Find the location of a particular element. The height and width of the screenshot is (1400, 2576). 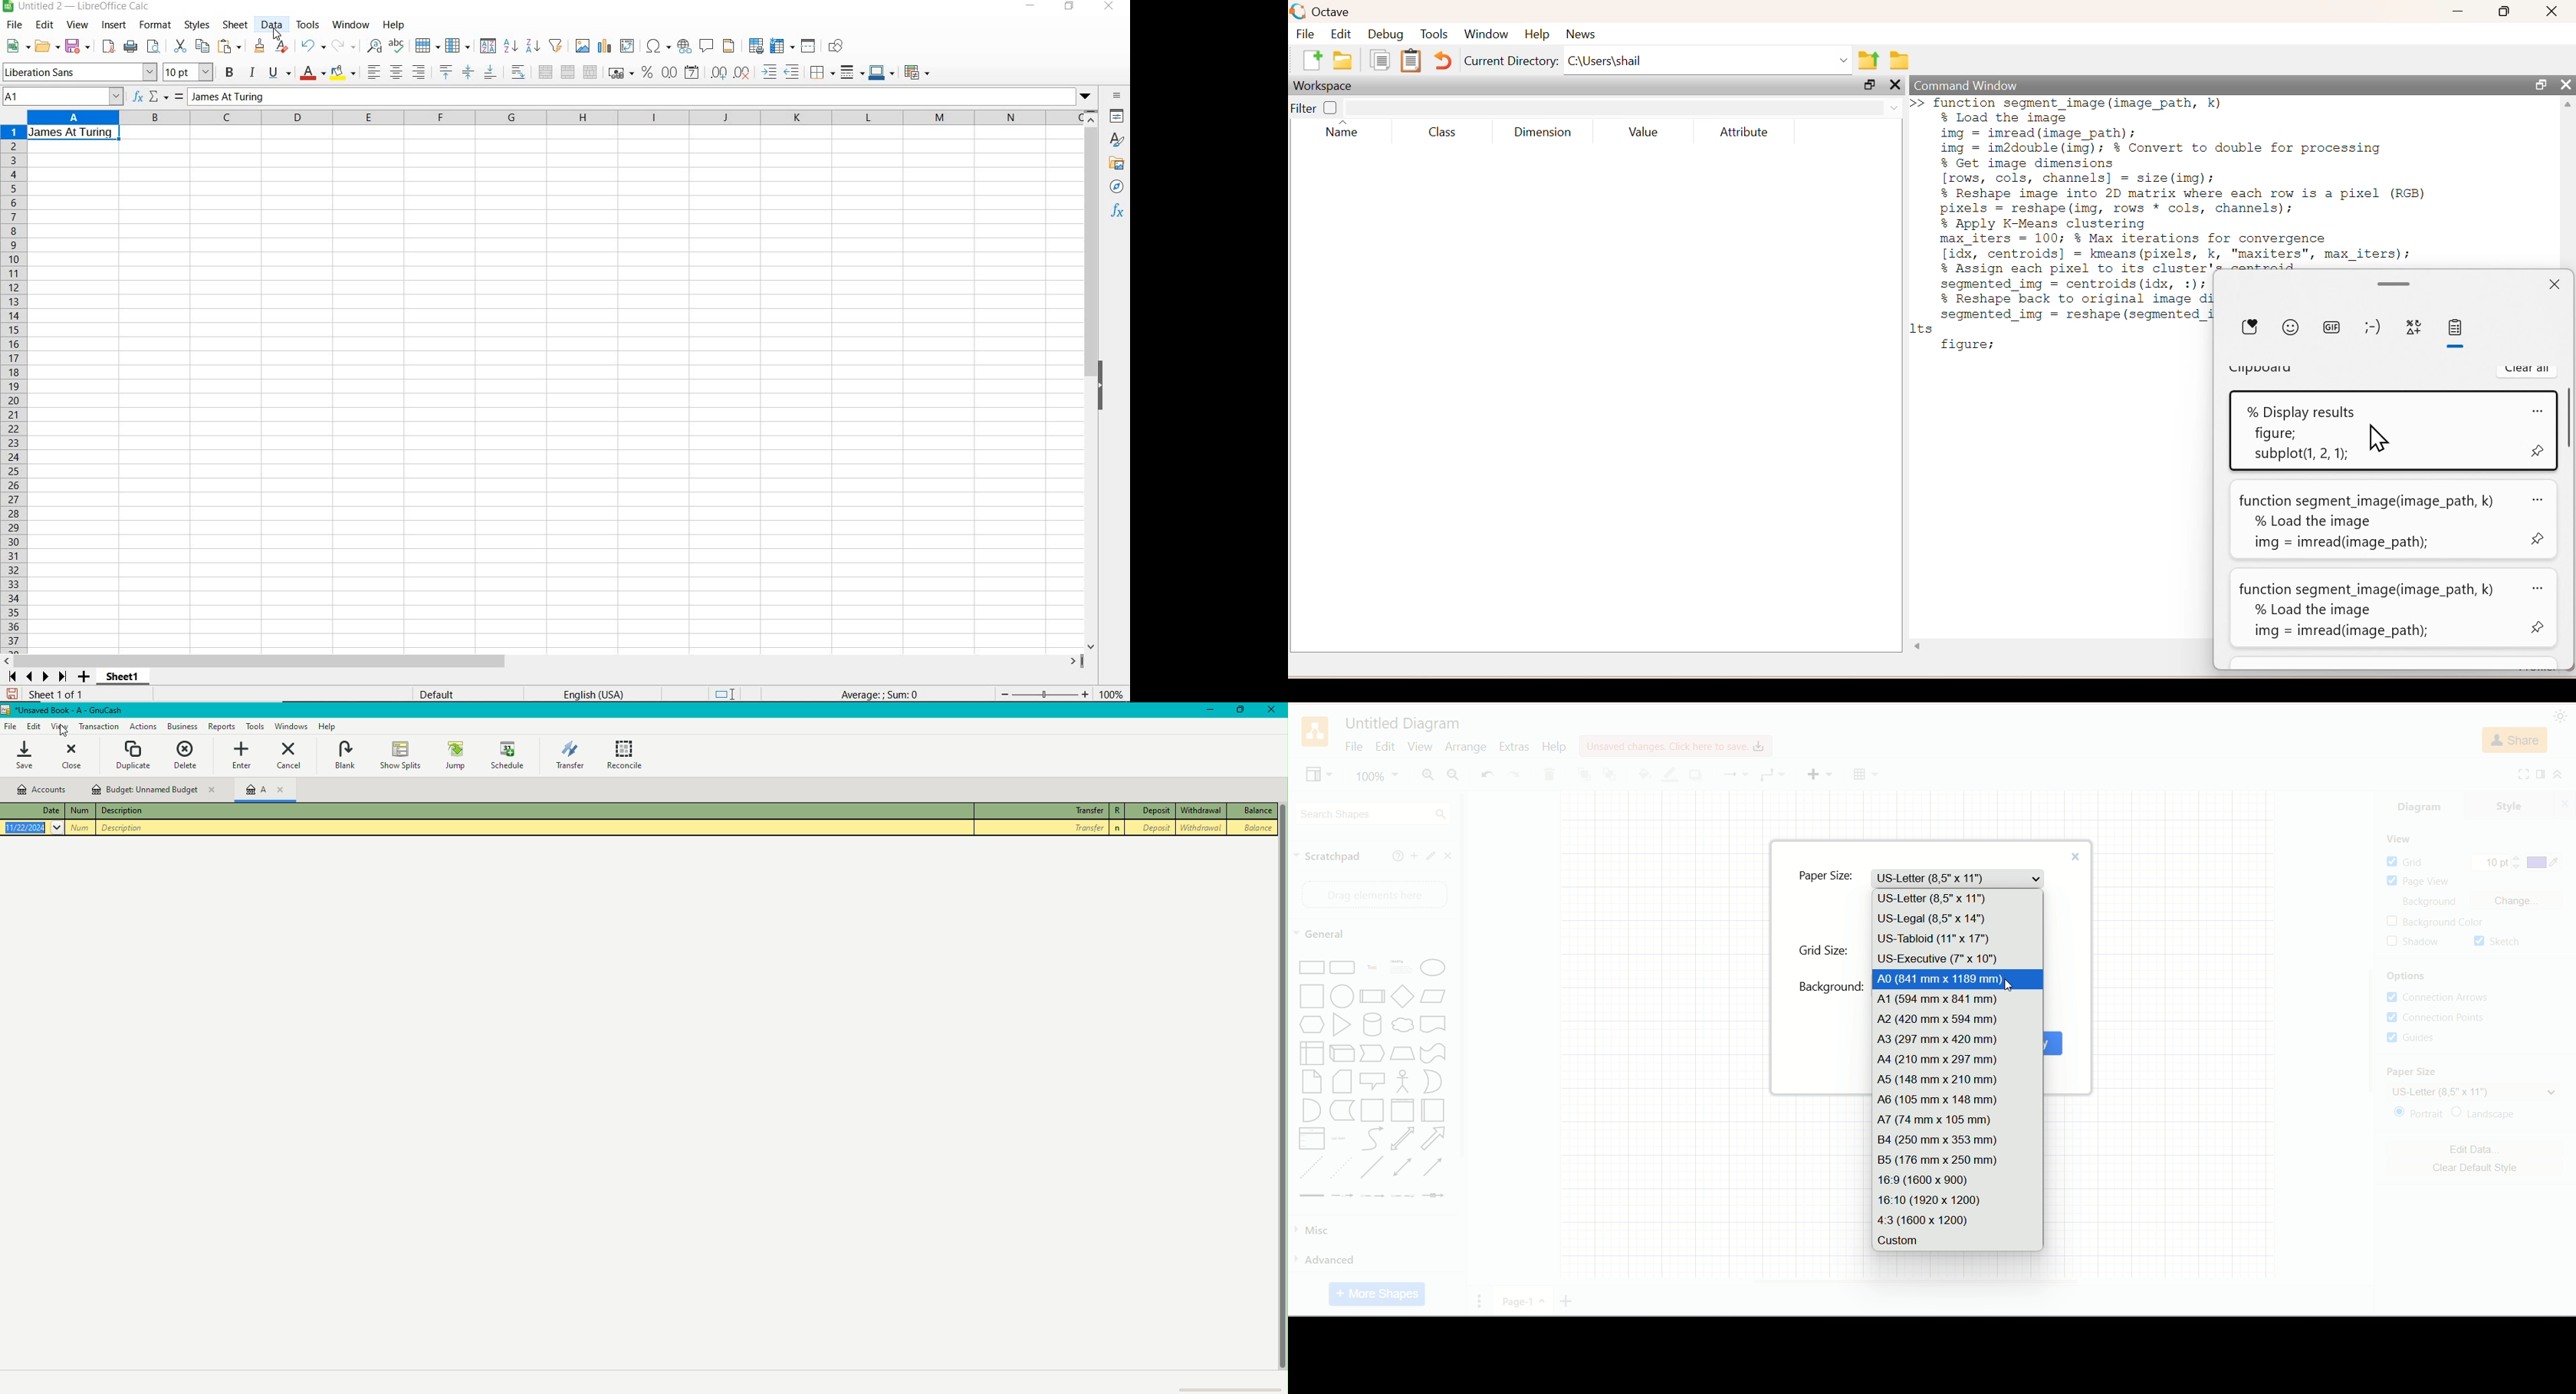

100% is located at coordinates (1376, 775).